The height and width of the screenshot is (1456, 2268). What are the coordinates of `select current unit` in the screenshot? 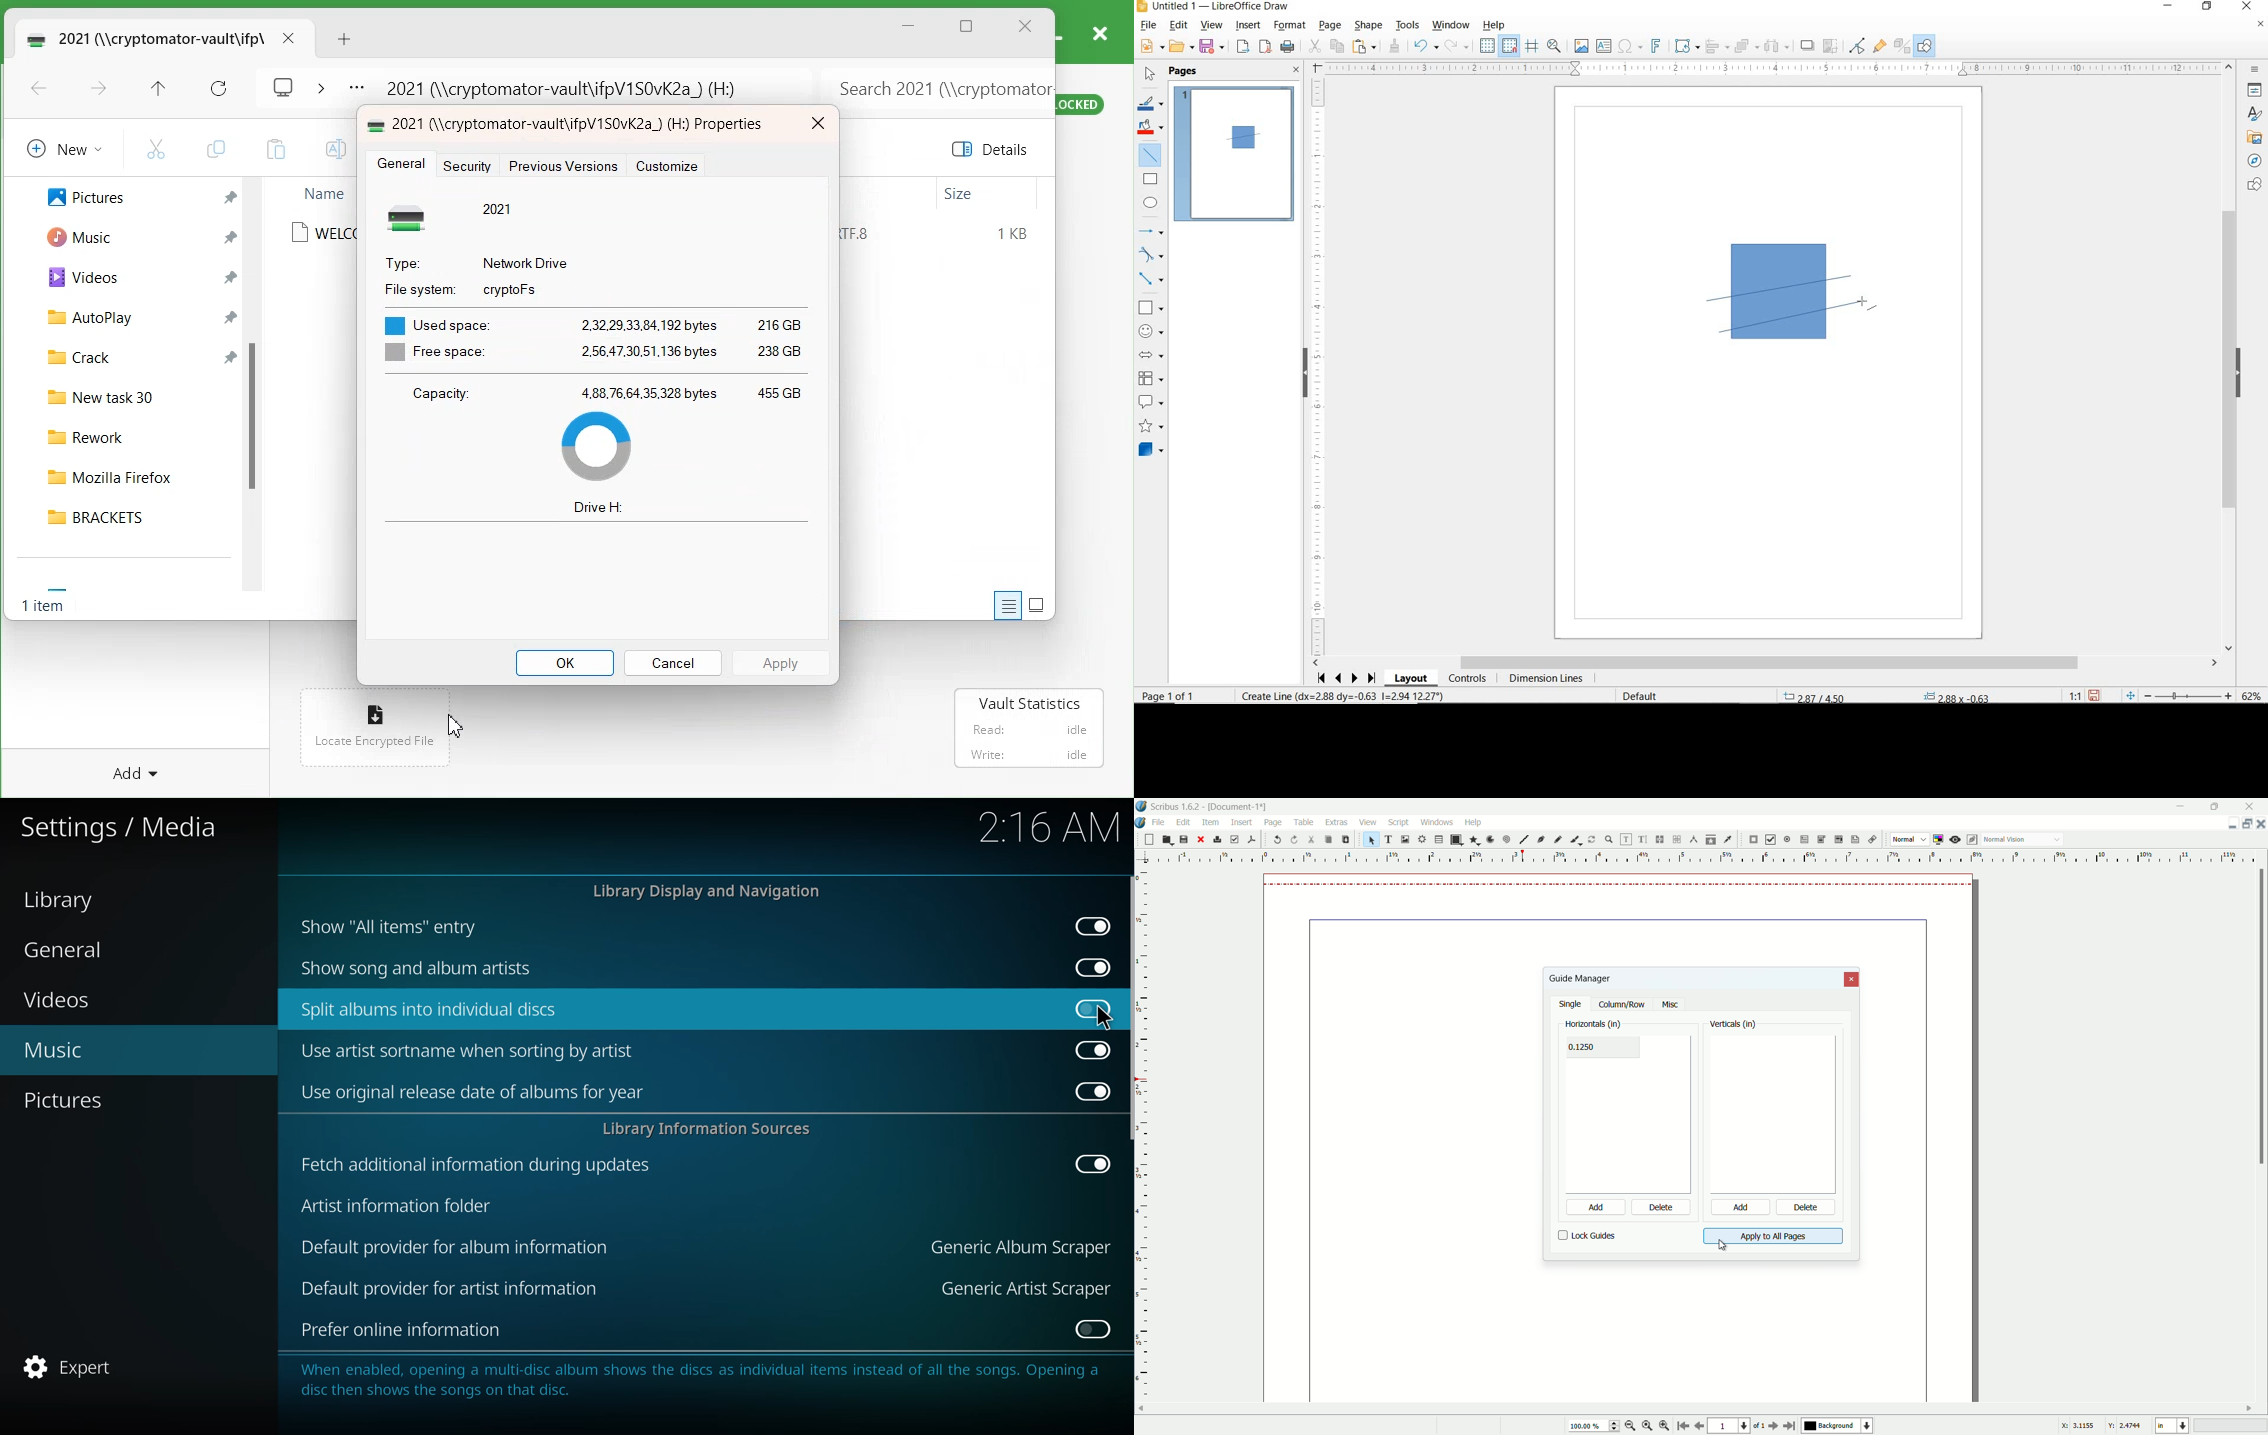 It's located at (2171, 1427).